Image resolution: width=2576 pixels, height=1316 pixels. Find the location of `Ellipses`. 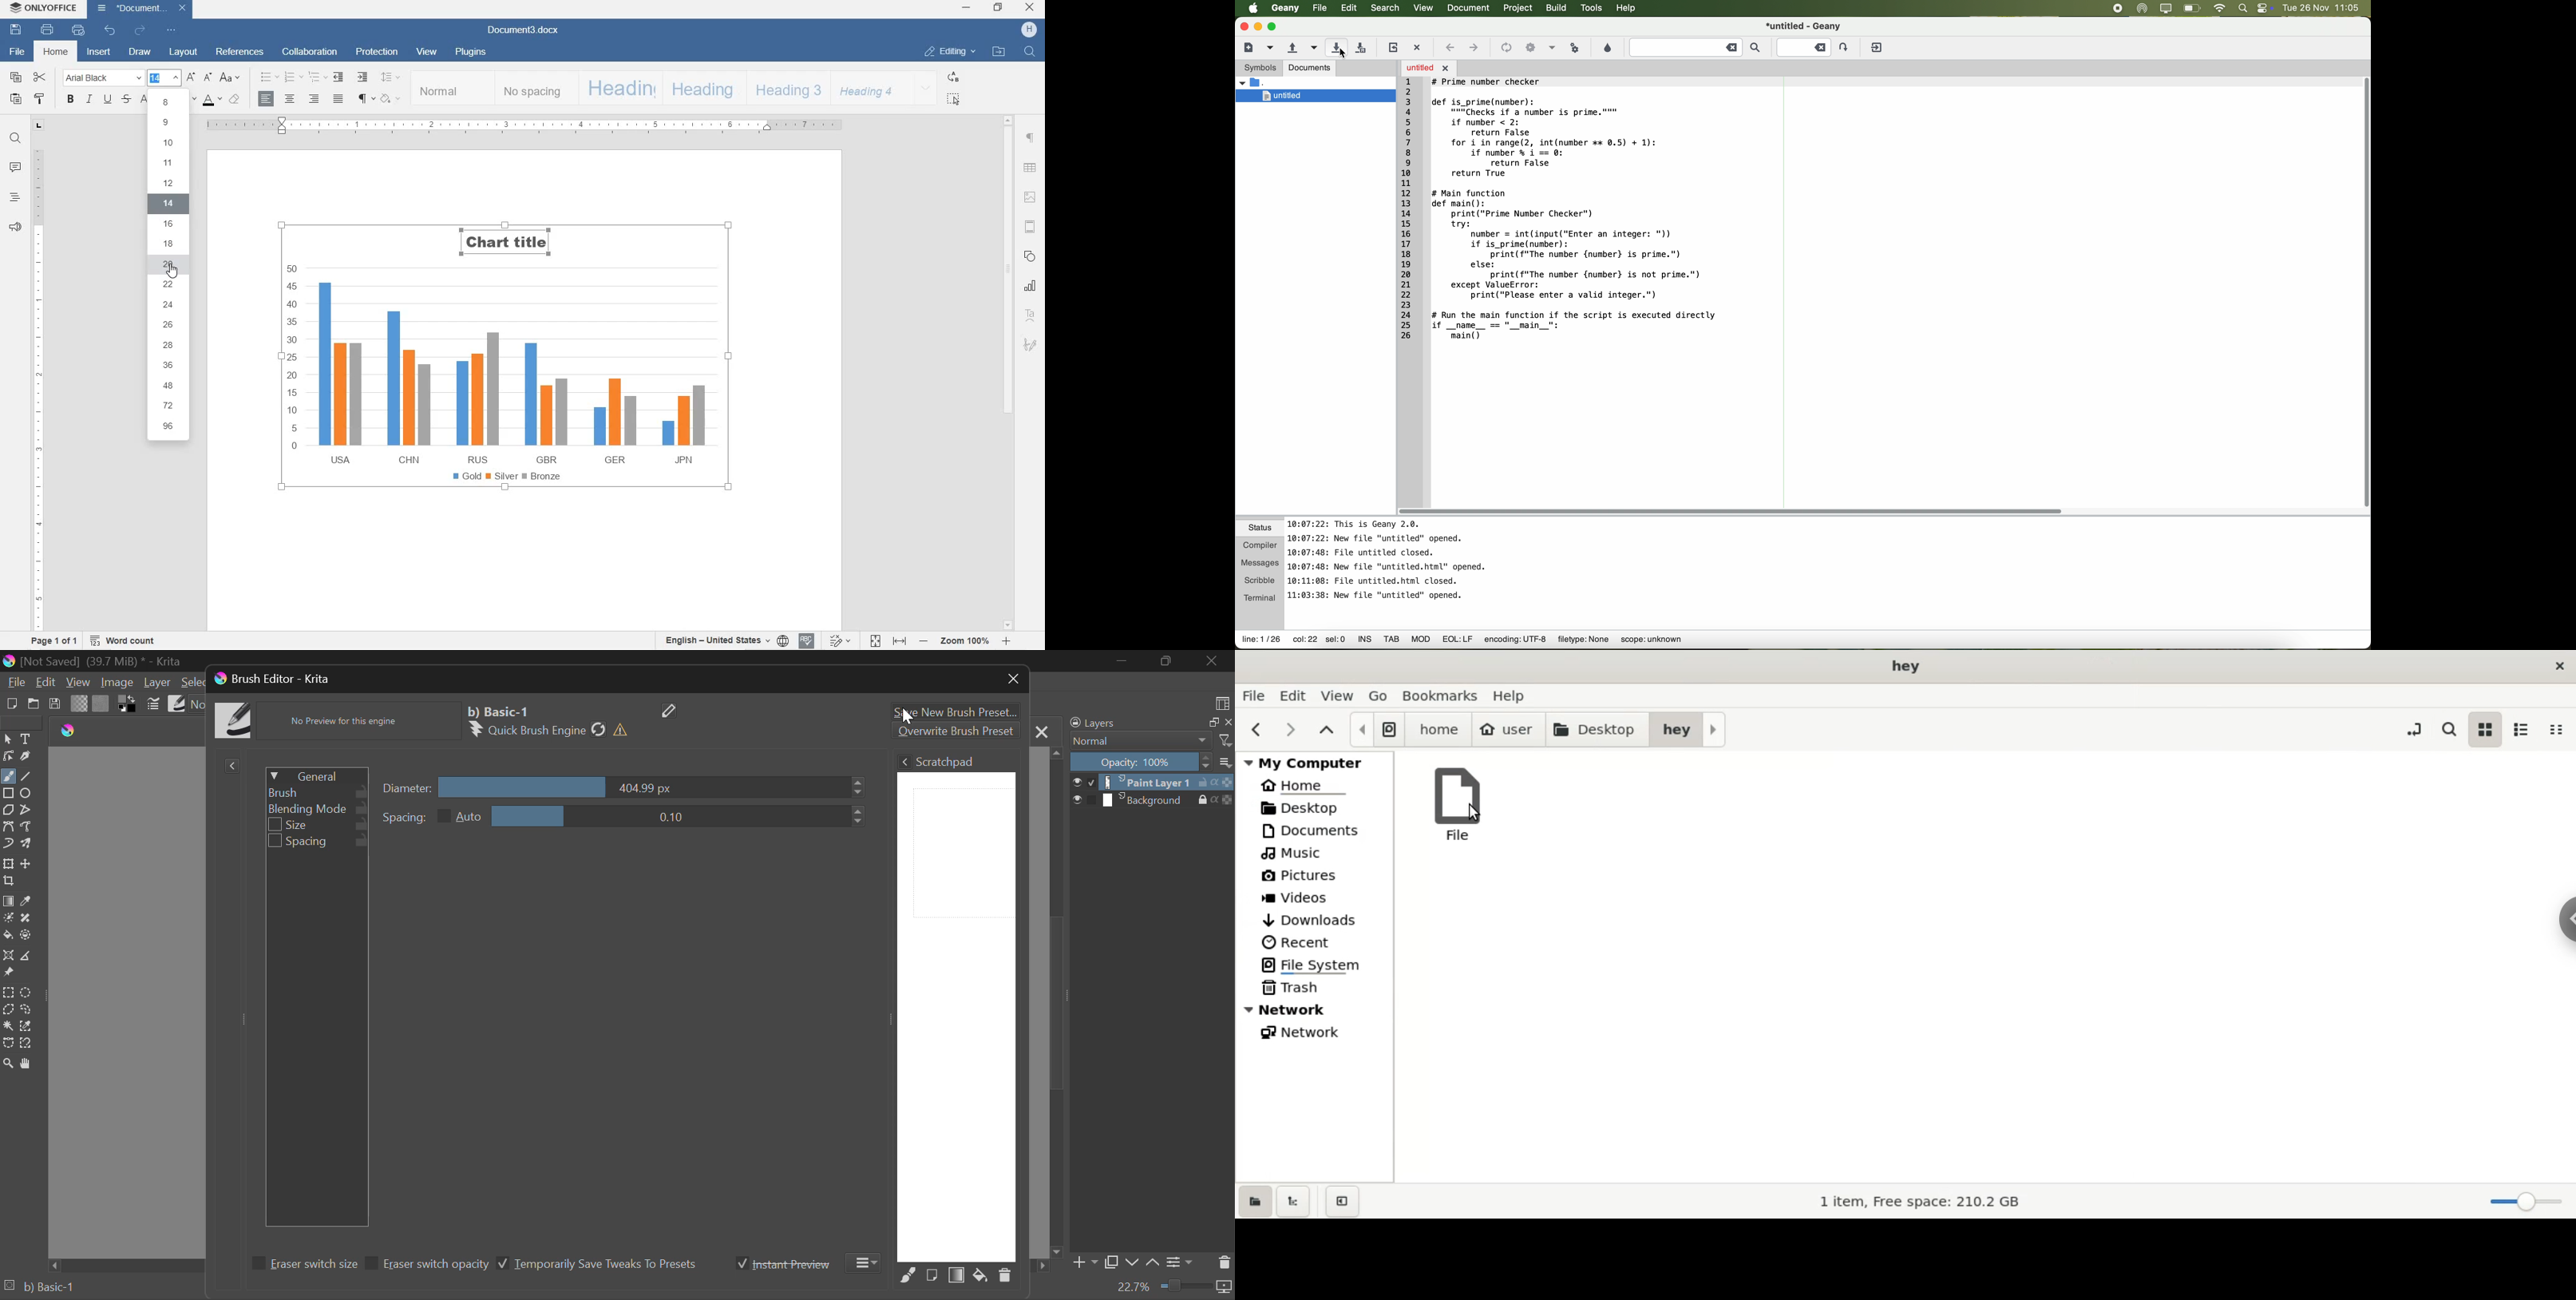

Ellipses is located at coordinates (28, 794).